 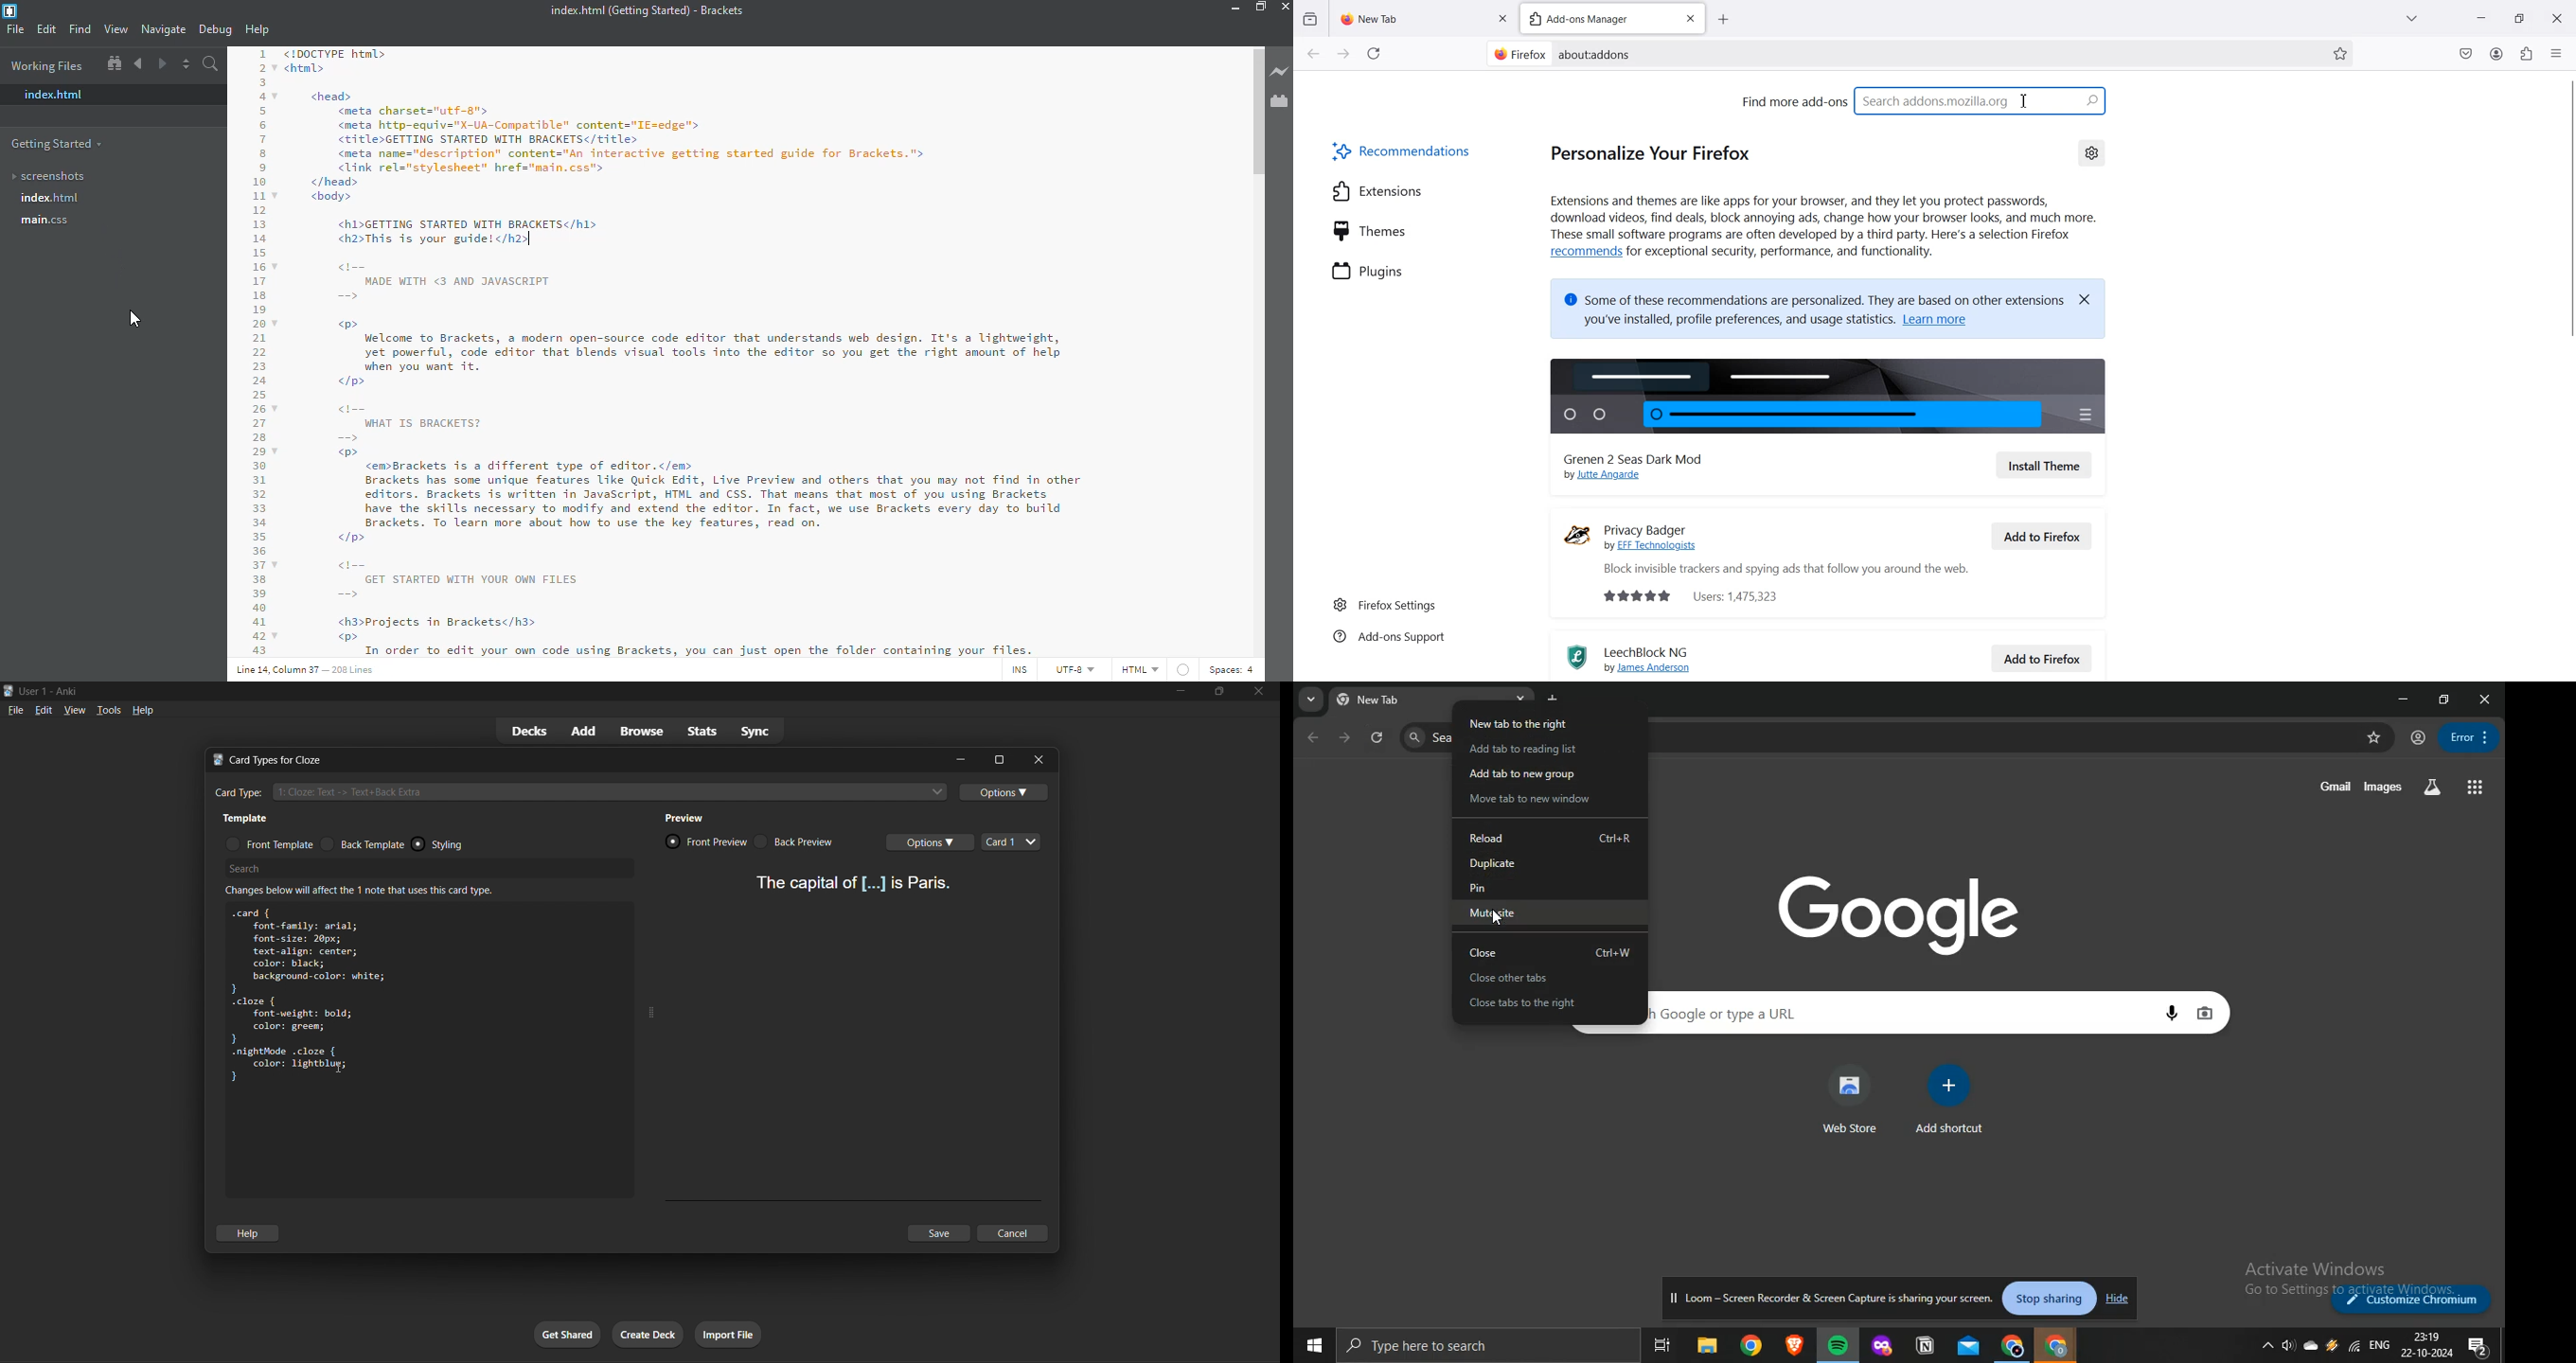 What do you see at coordinates (798, 842) in the screenshot?
I see `card back preview` at bounding box center [798, 842].